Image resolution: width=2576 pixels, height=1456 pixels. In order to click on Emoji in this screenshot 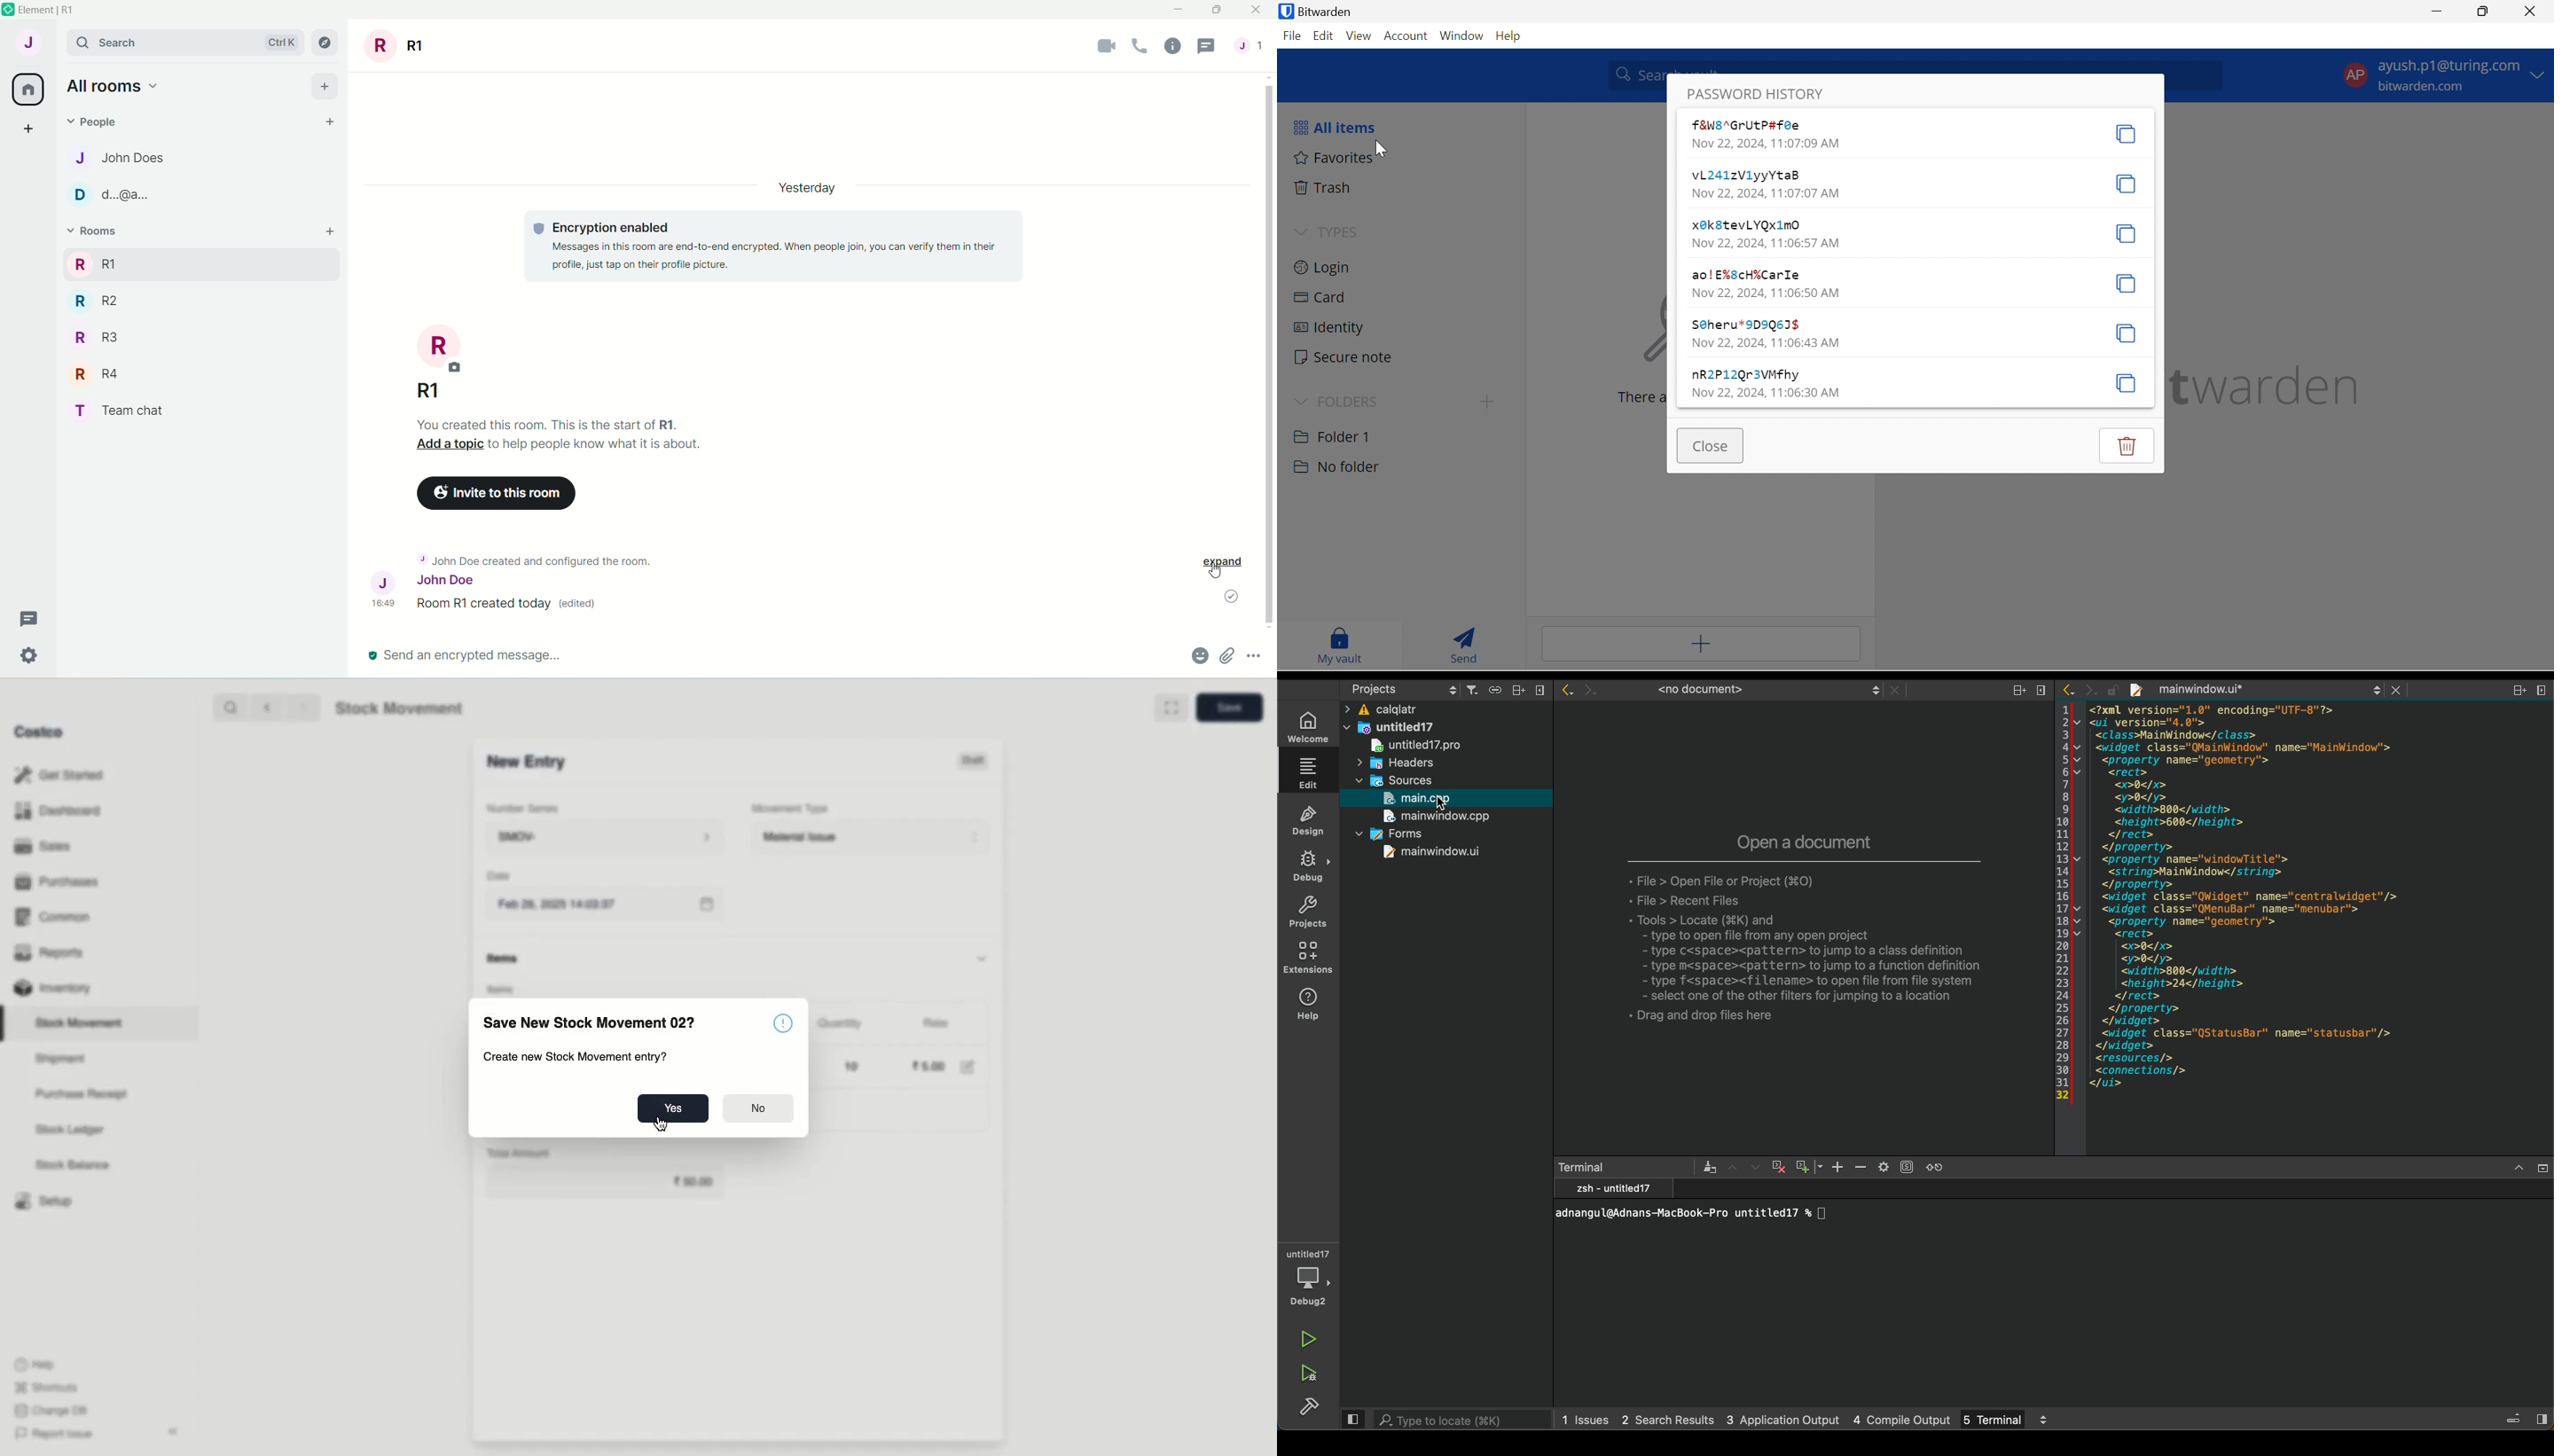, I will do `click(1201, 657)`.